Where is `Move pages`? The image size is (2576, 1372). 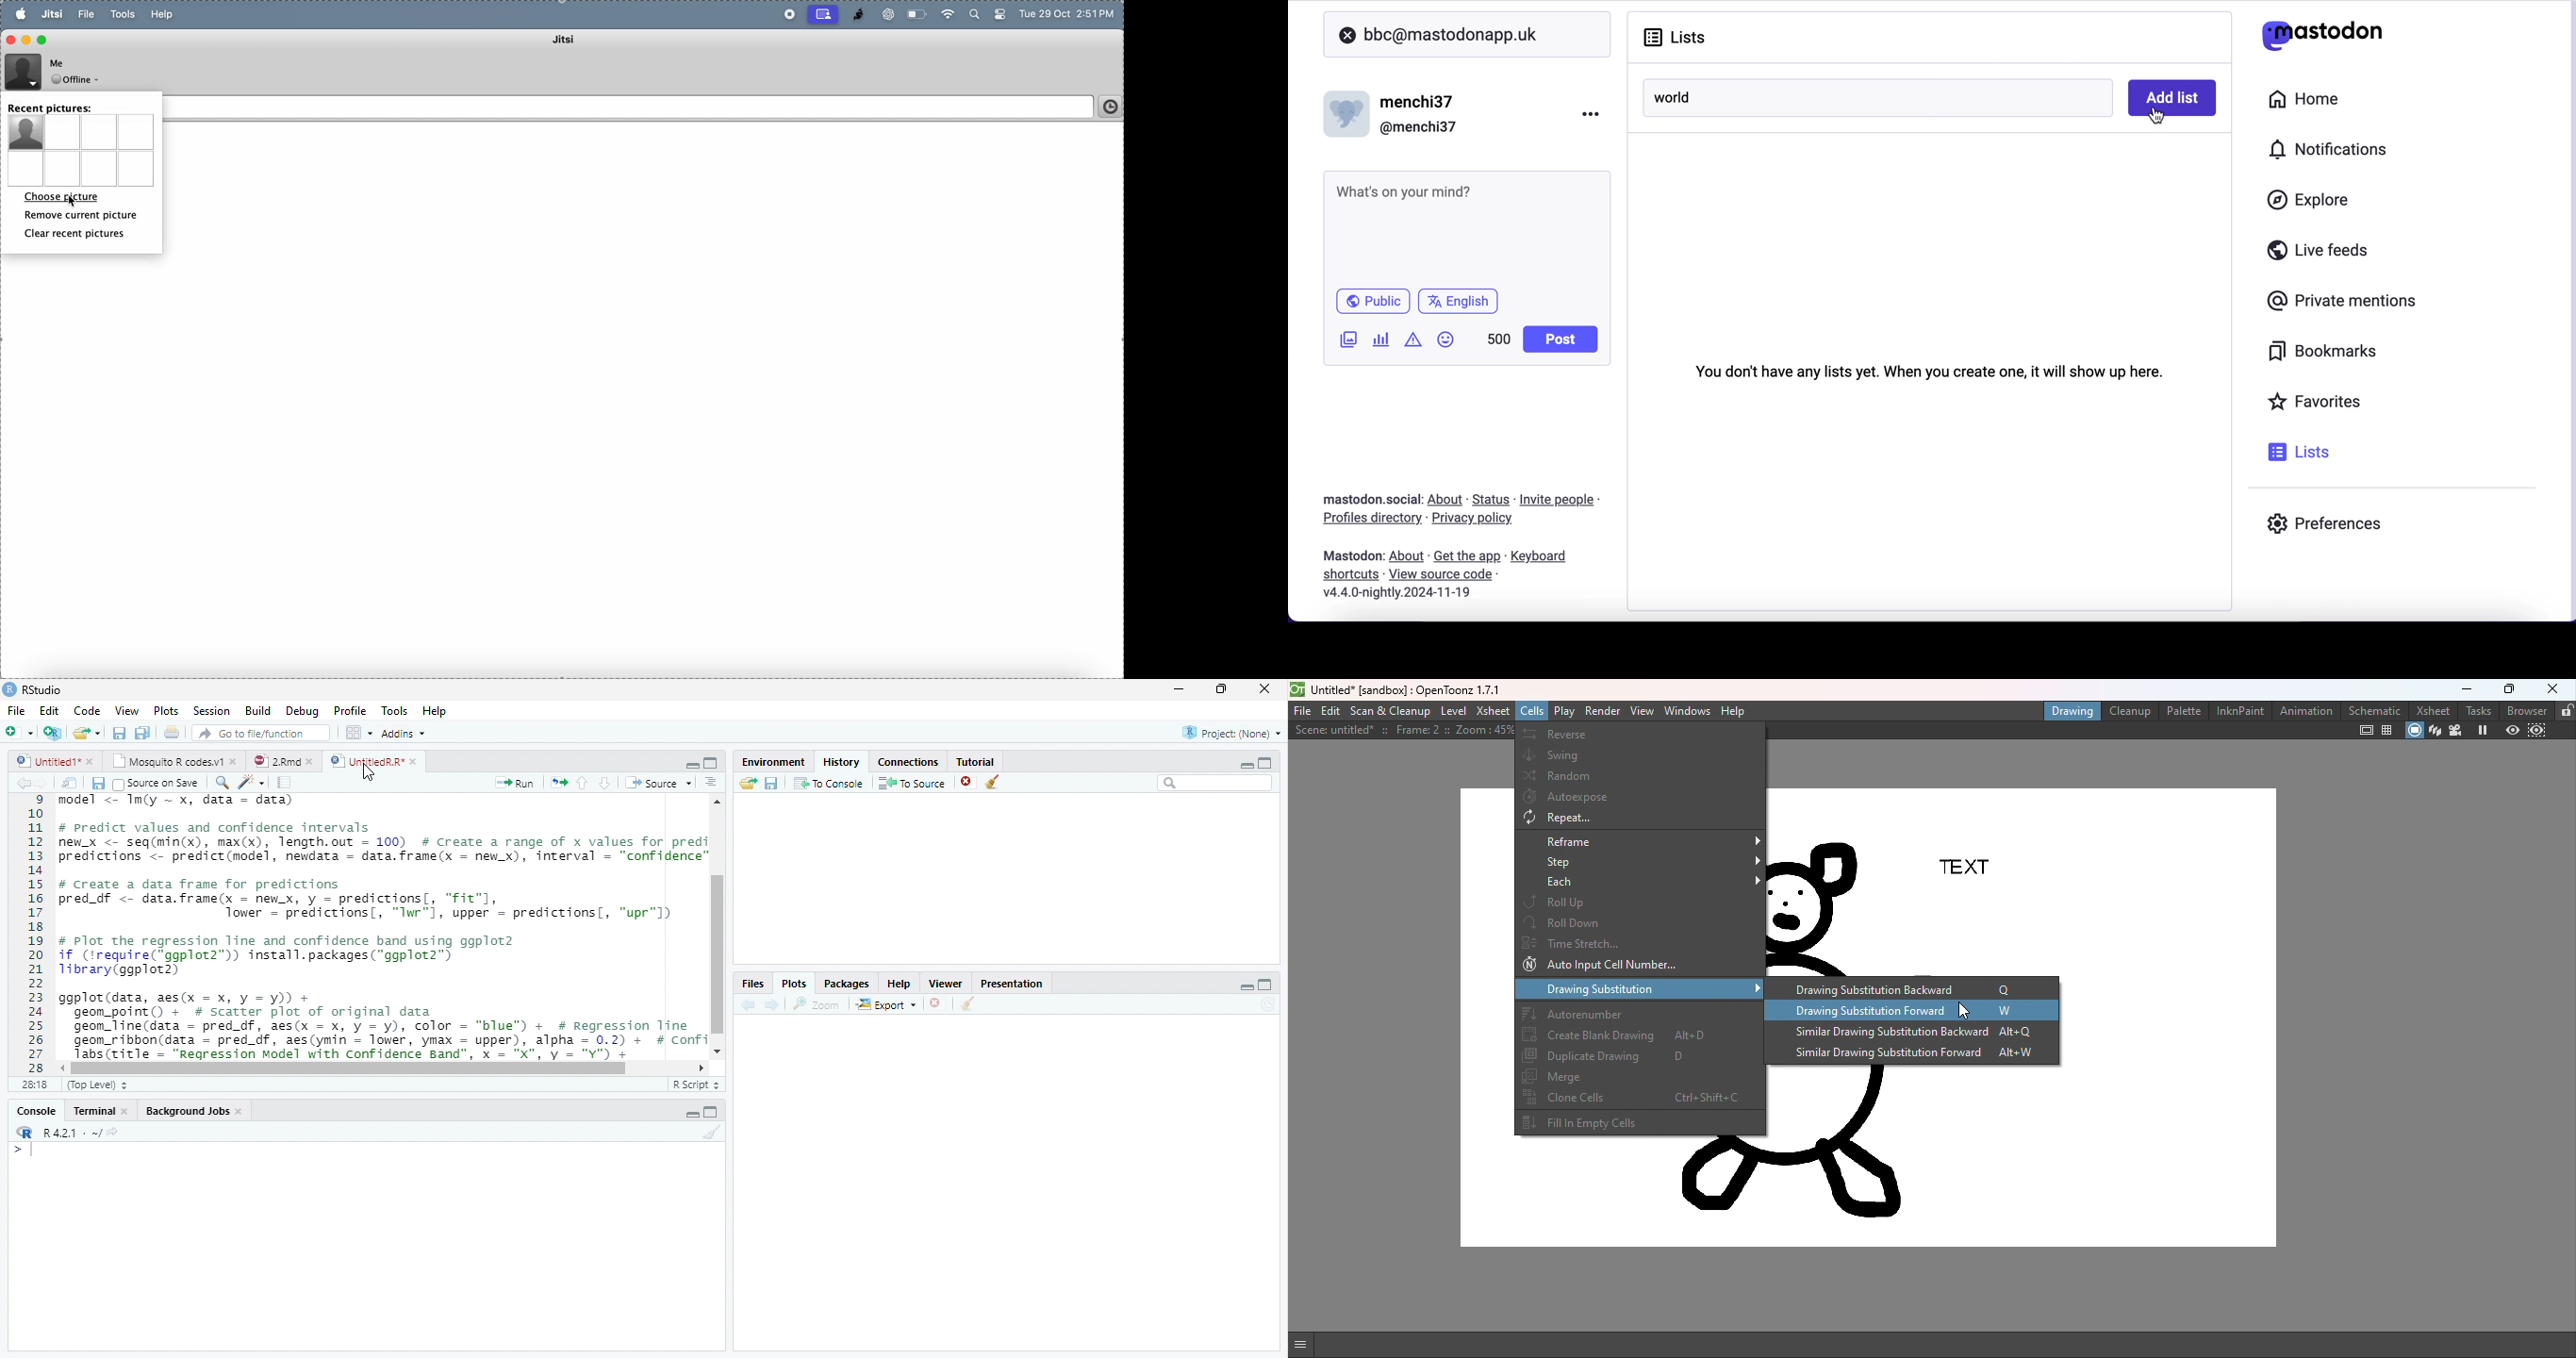
Move pages is located at coordinates (556, 782).